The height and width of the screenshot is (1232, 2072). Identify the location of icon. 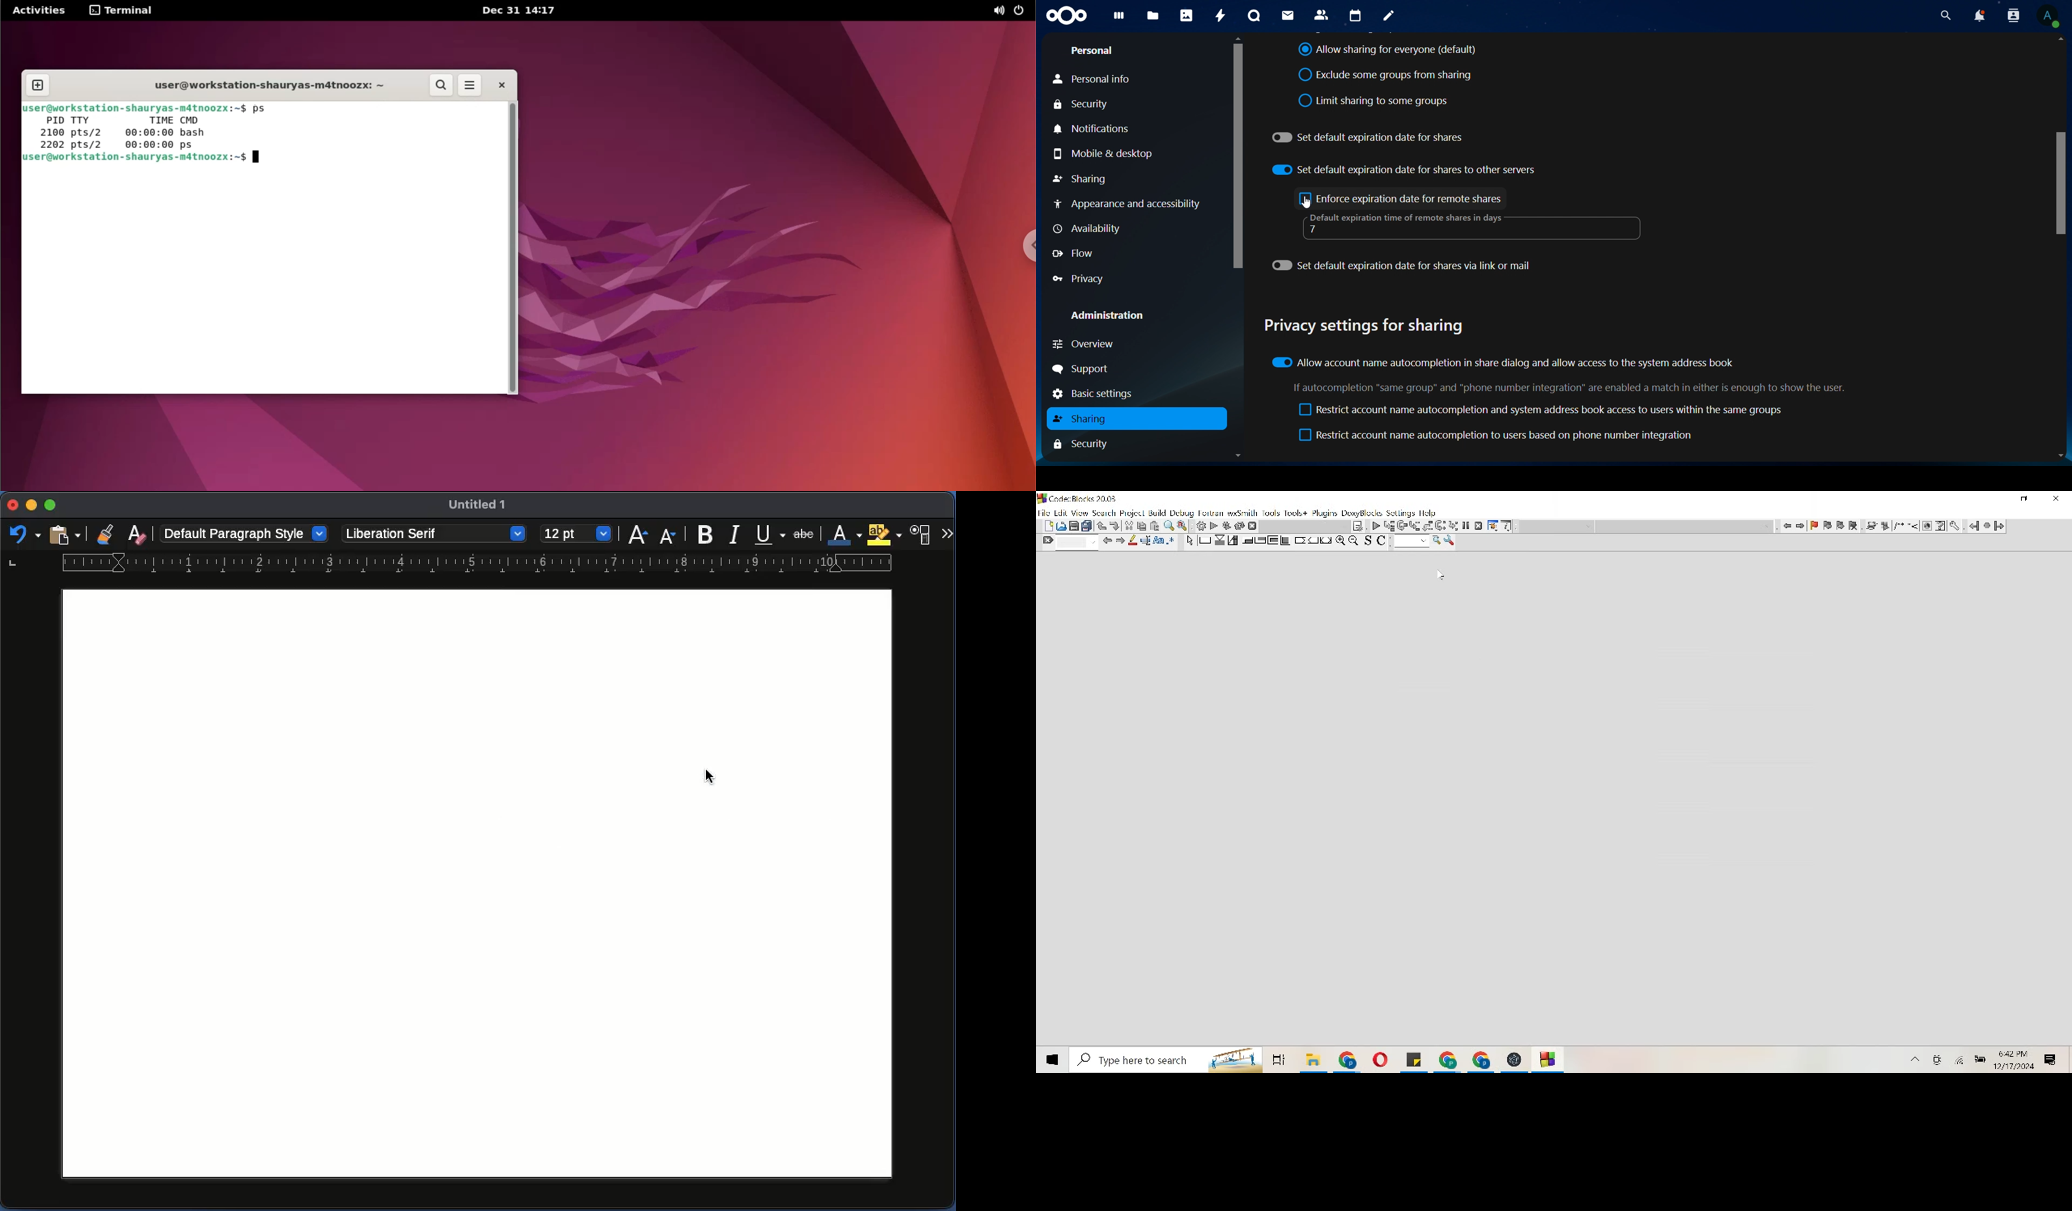
(1069, 16).